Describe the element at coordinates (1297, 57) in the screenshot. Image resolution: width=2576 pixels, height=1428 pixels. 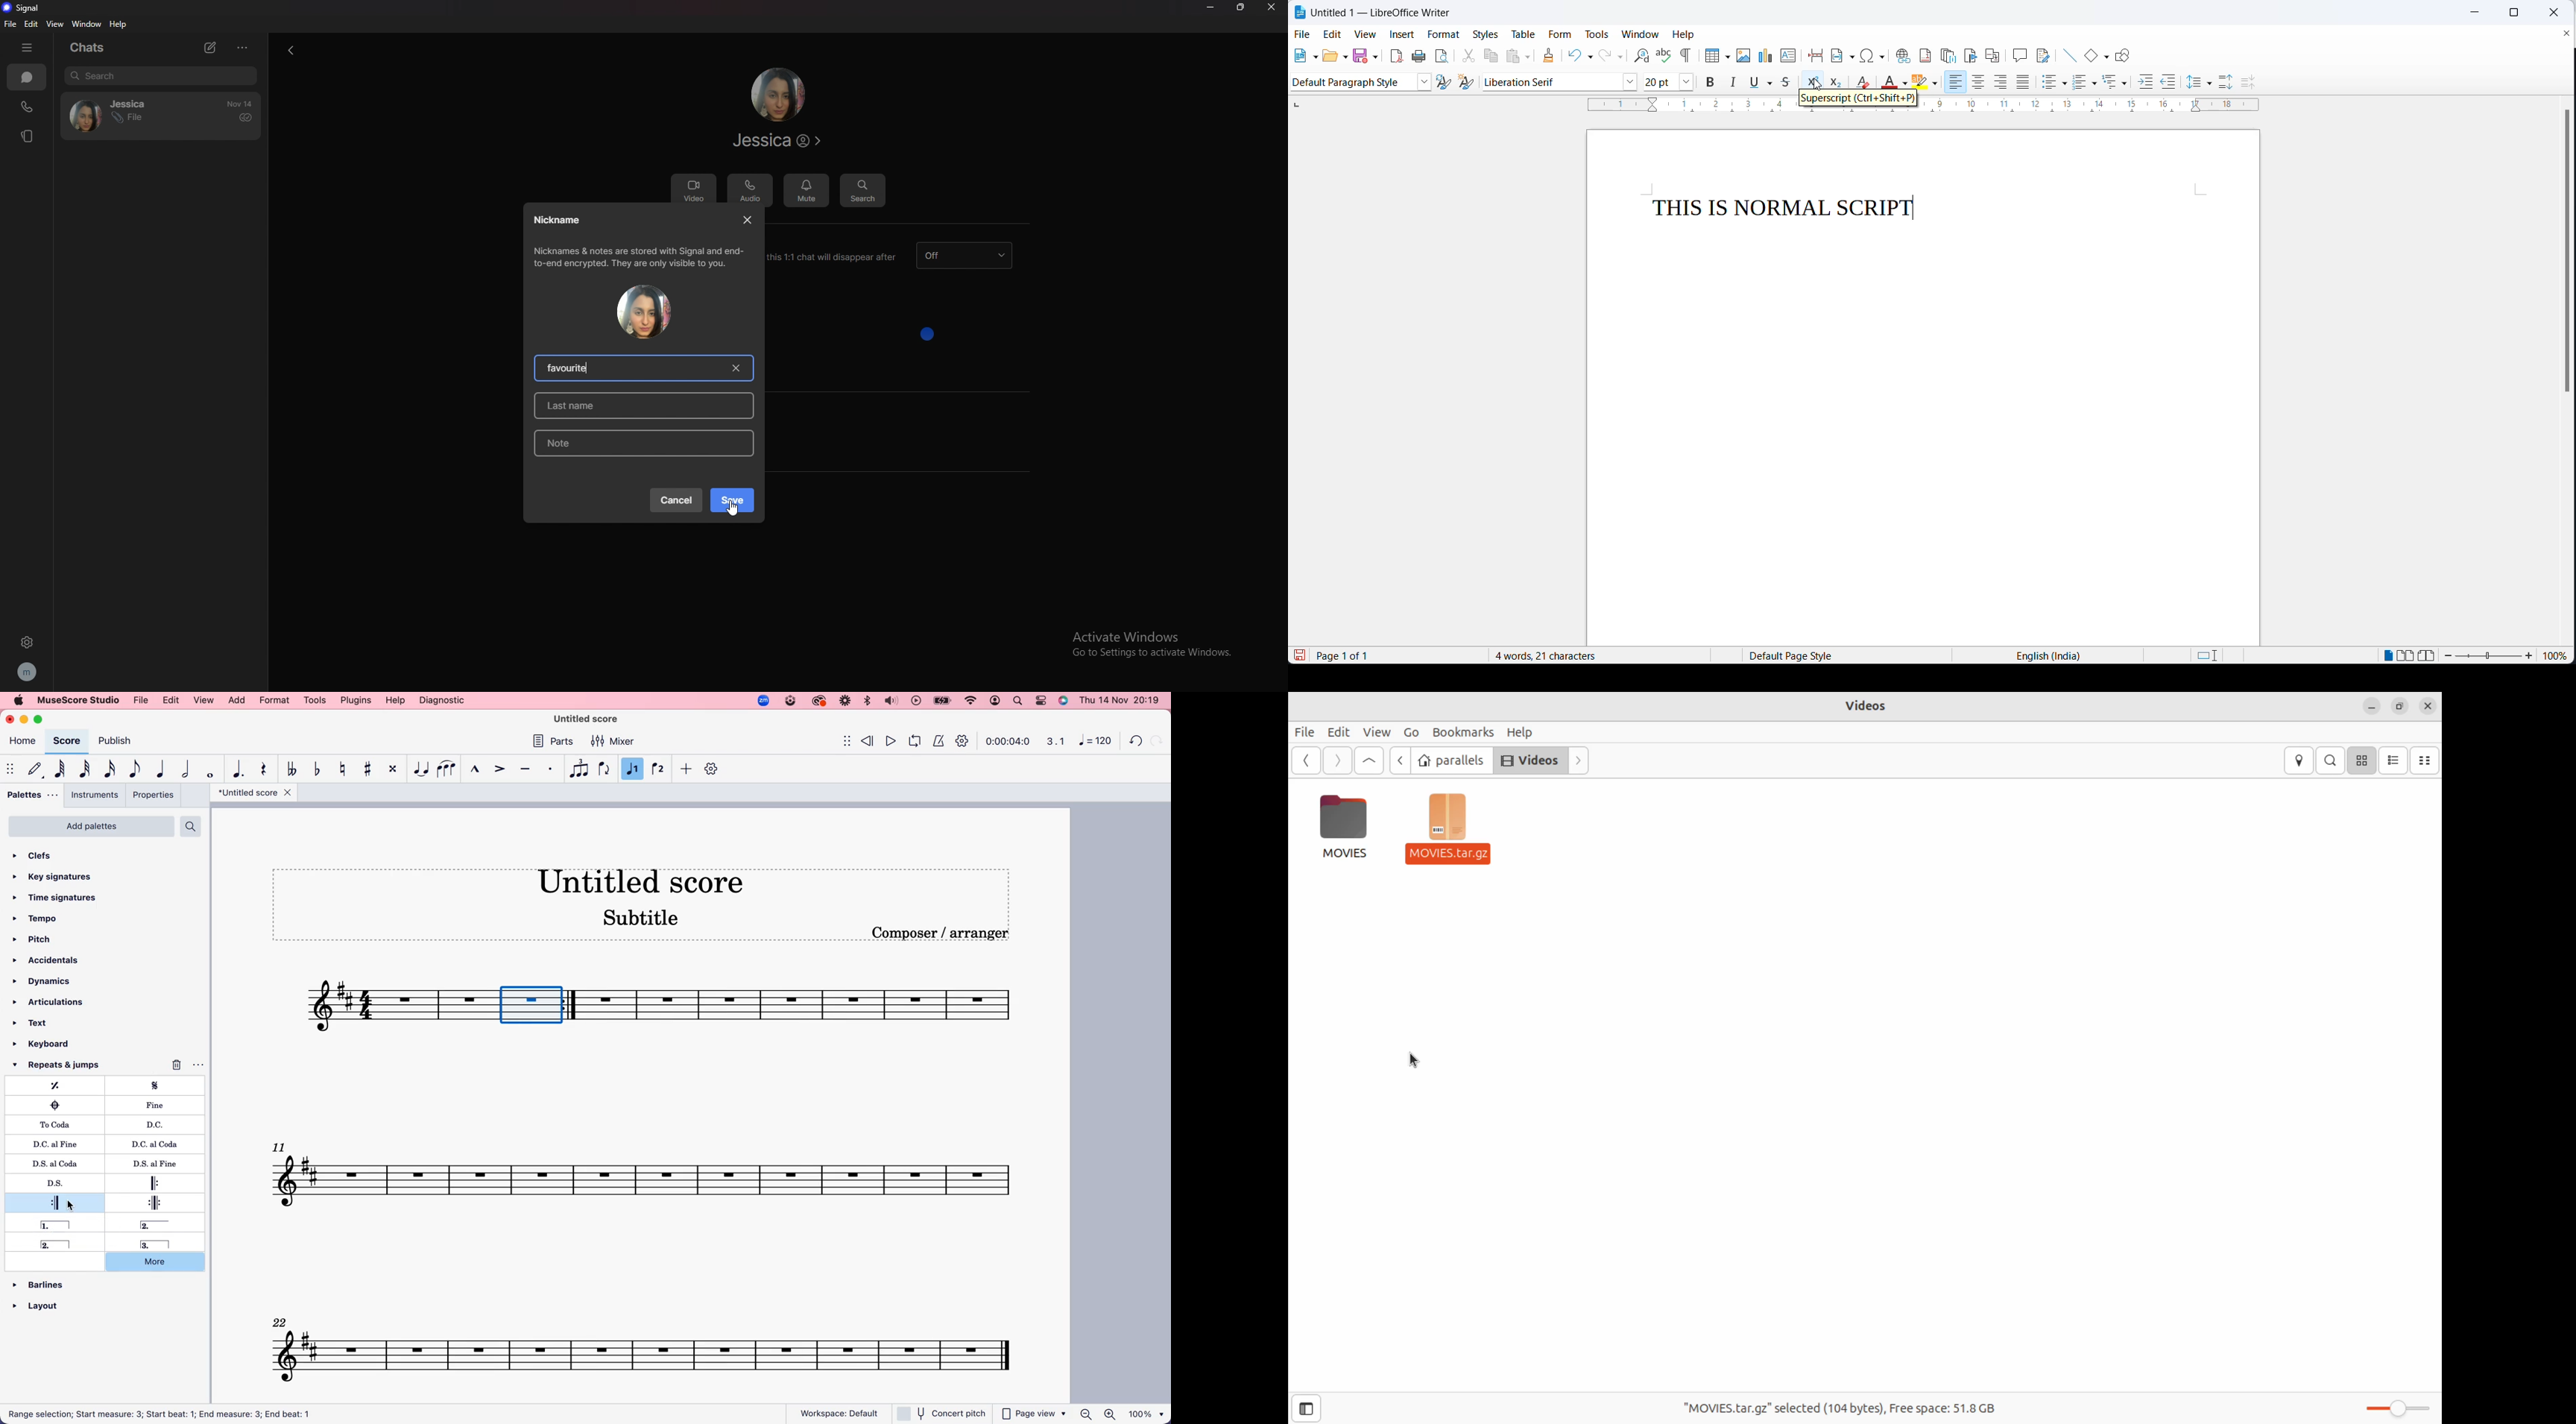
I see `new file` at that location.